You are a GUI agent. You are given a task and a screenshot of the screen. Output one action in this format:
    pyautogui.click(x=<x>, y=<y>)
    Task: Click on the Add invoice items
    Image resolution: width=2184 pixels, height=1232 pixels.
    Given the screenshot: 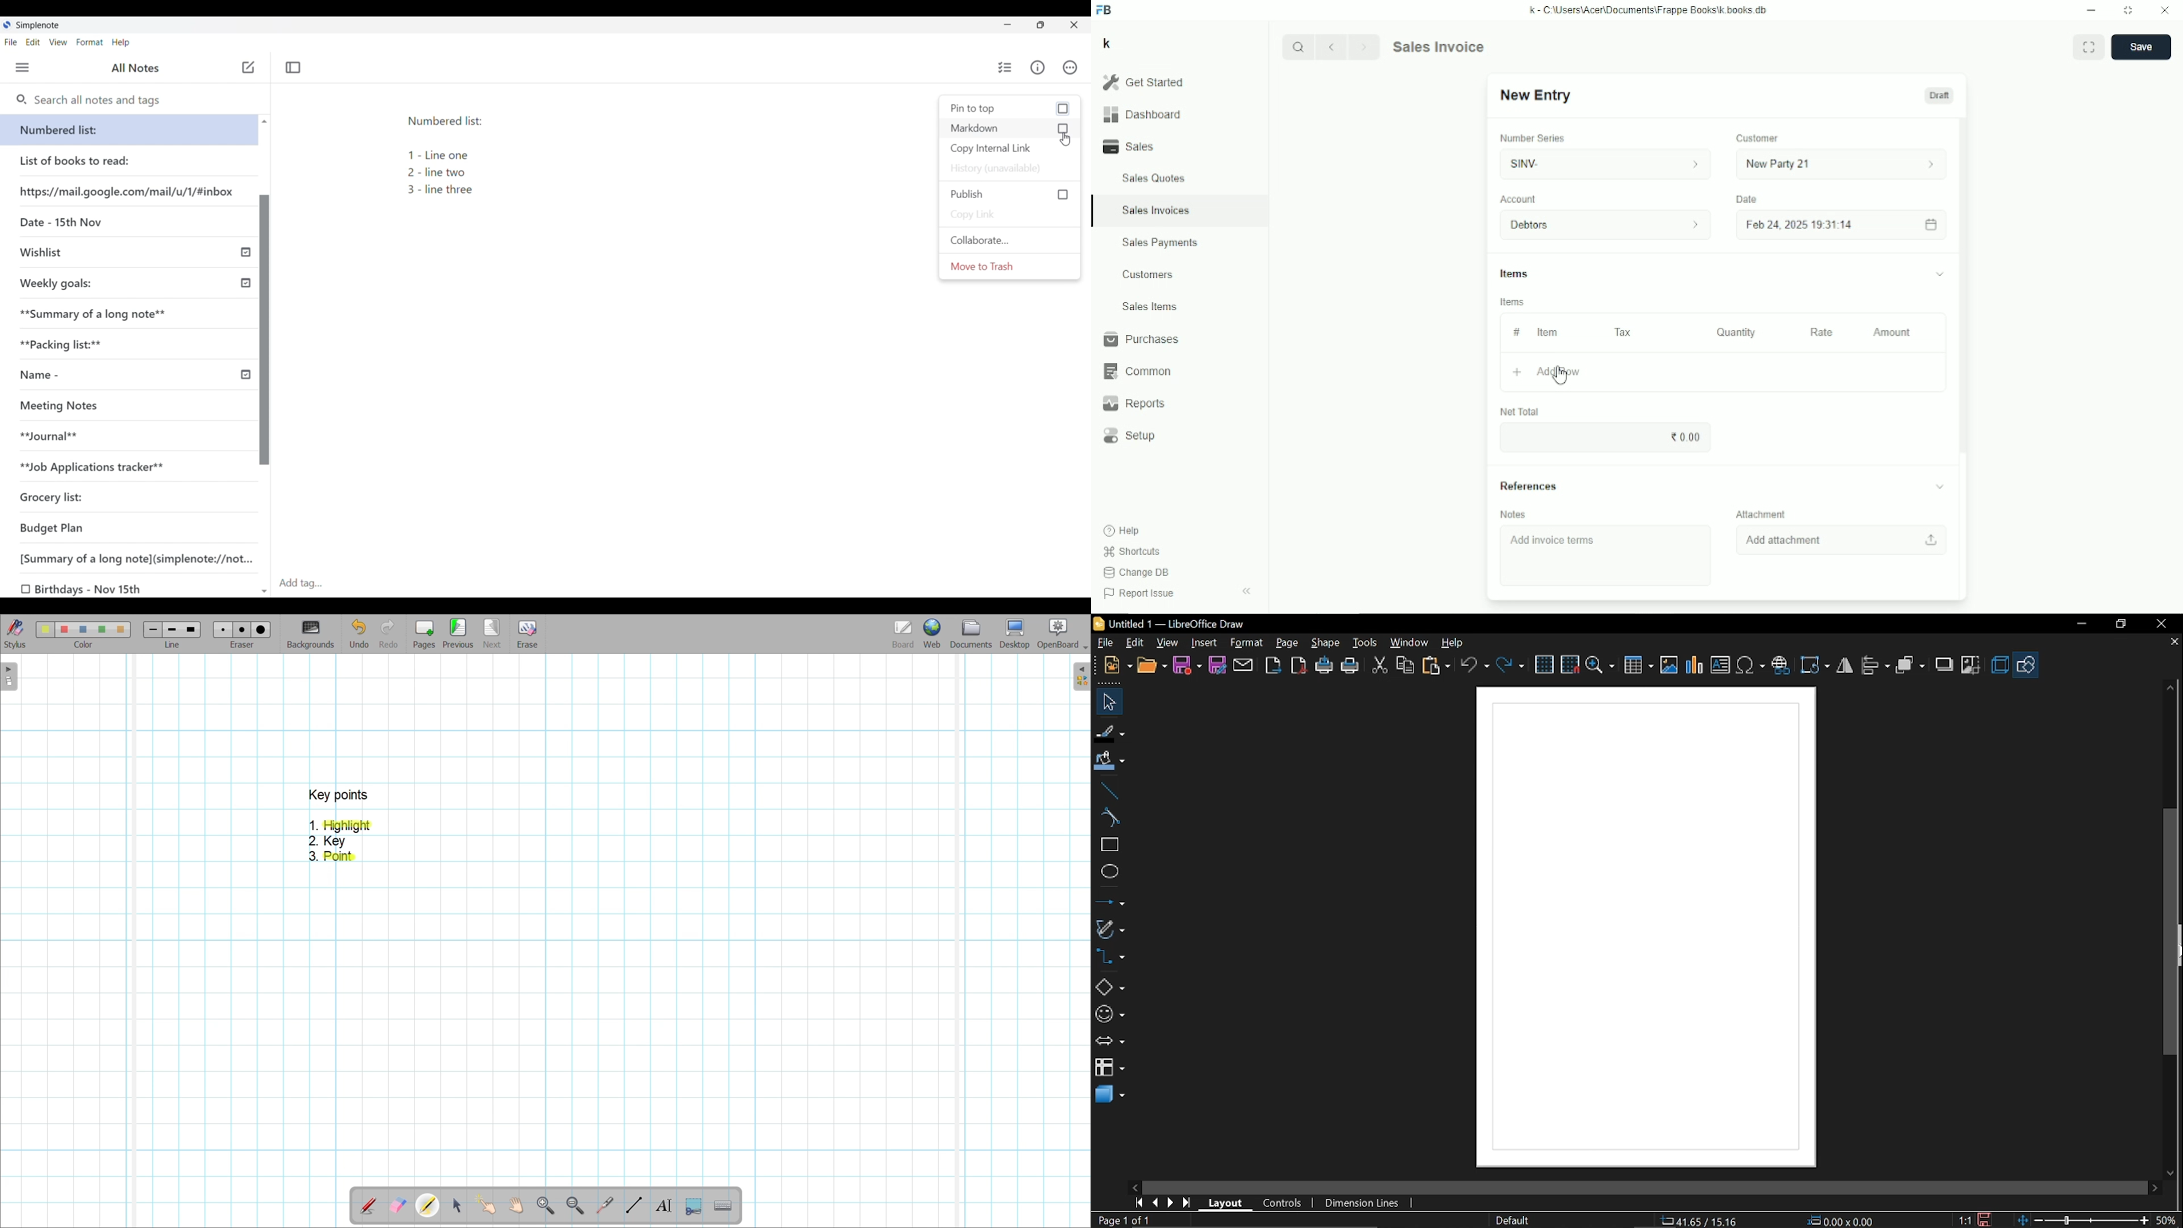 What is the action you would take?
    pyautogui.click(x=1556, y=541)
    